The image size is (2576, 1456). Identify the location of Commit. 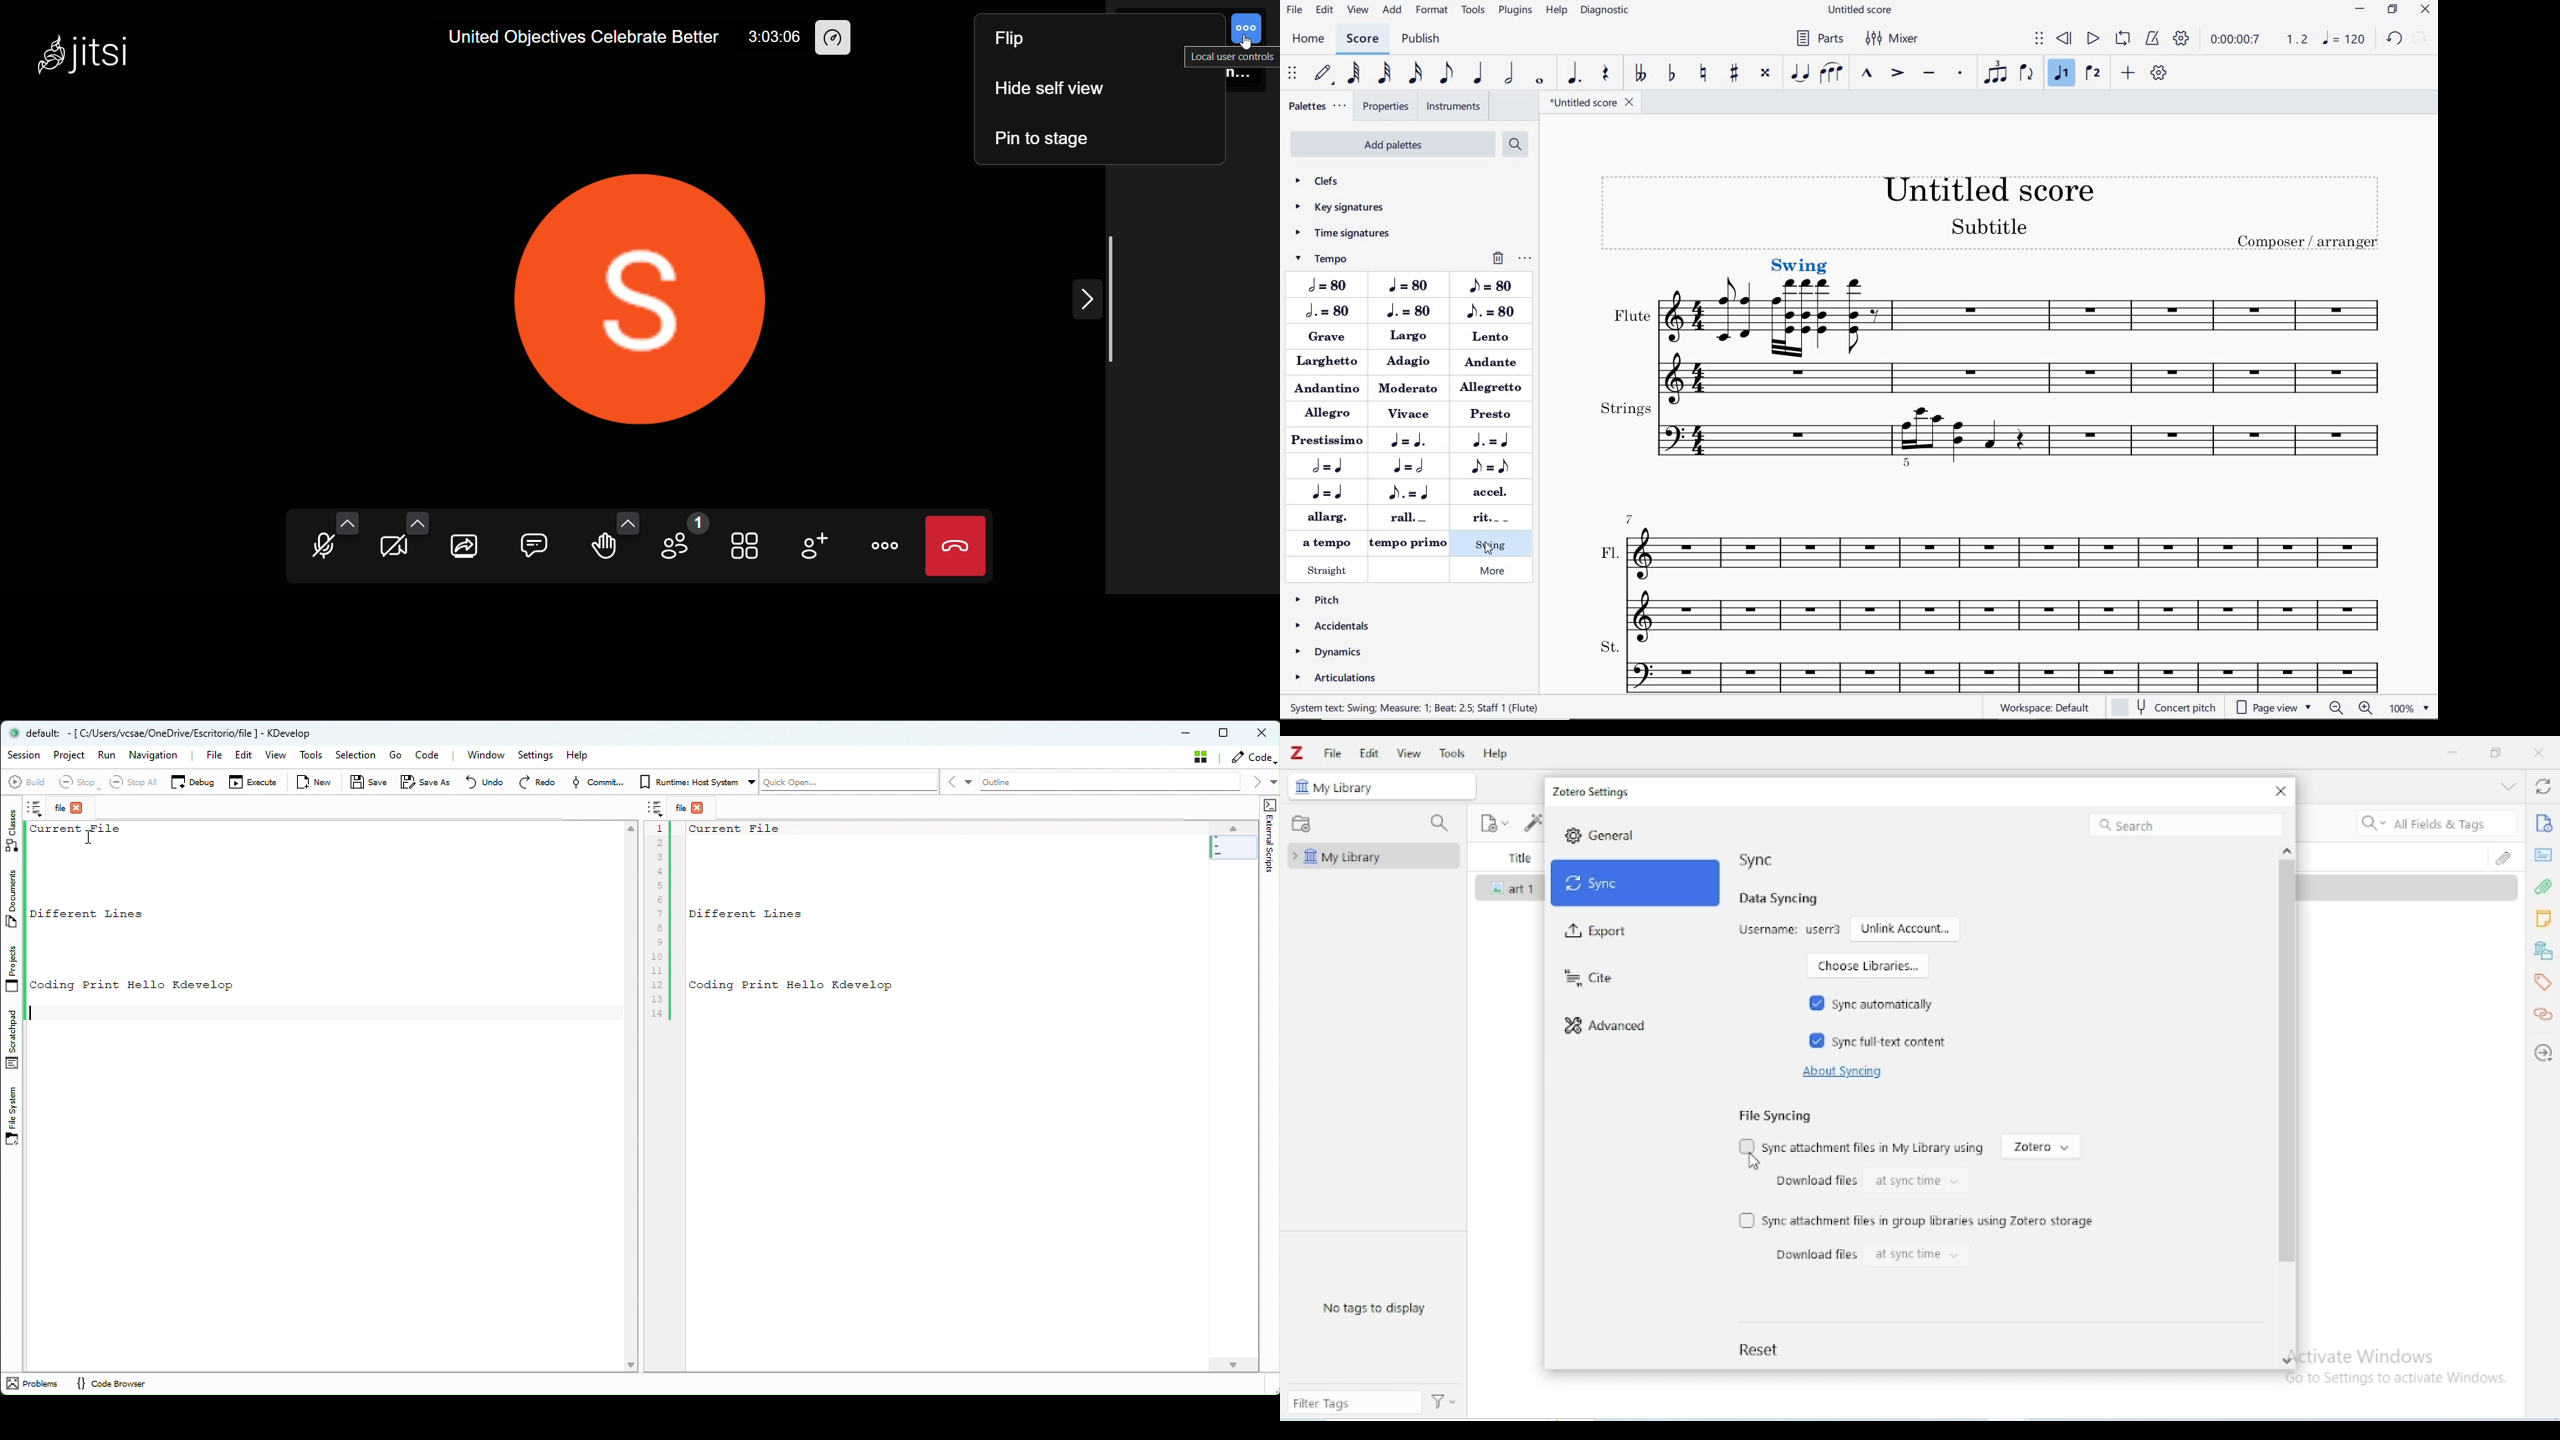
(602, 780).